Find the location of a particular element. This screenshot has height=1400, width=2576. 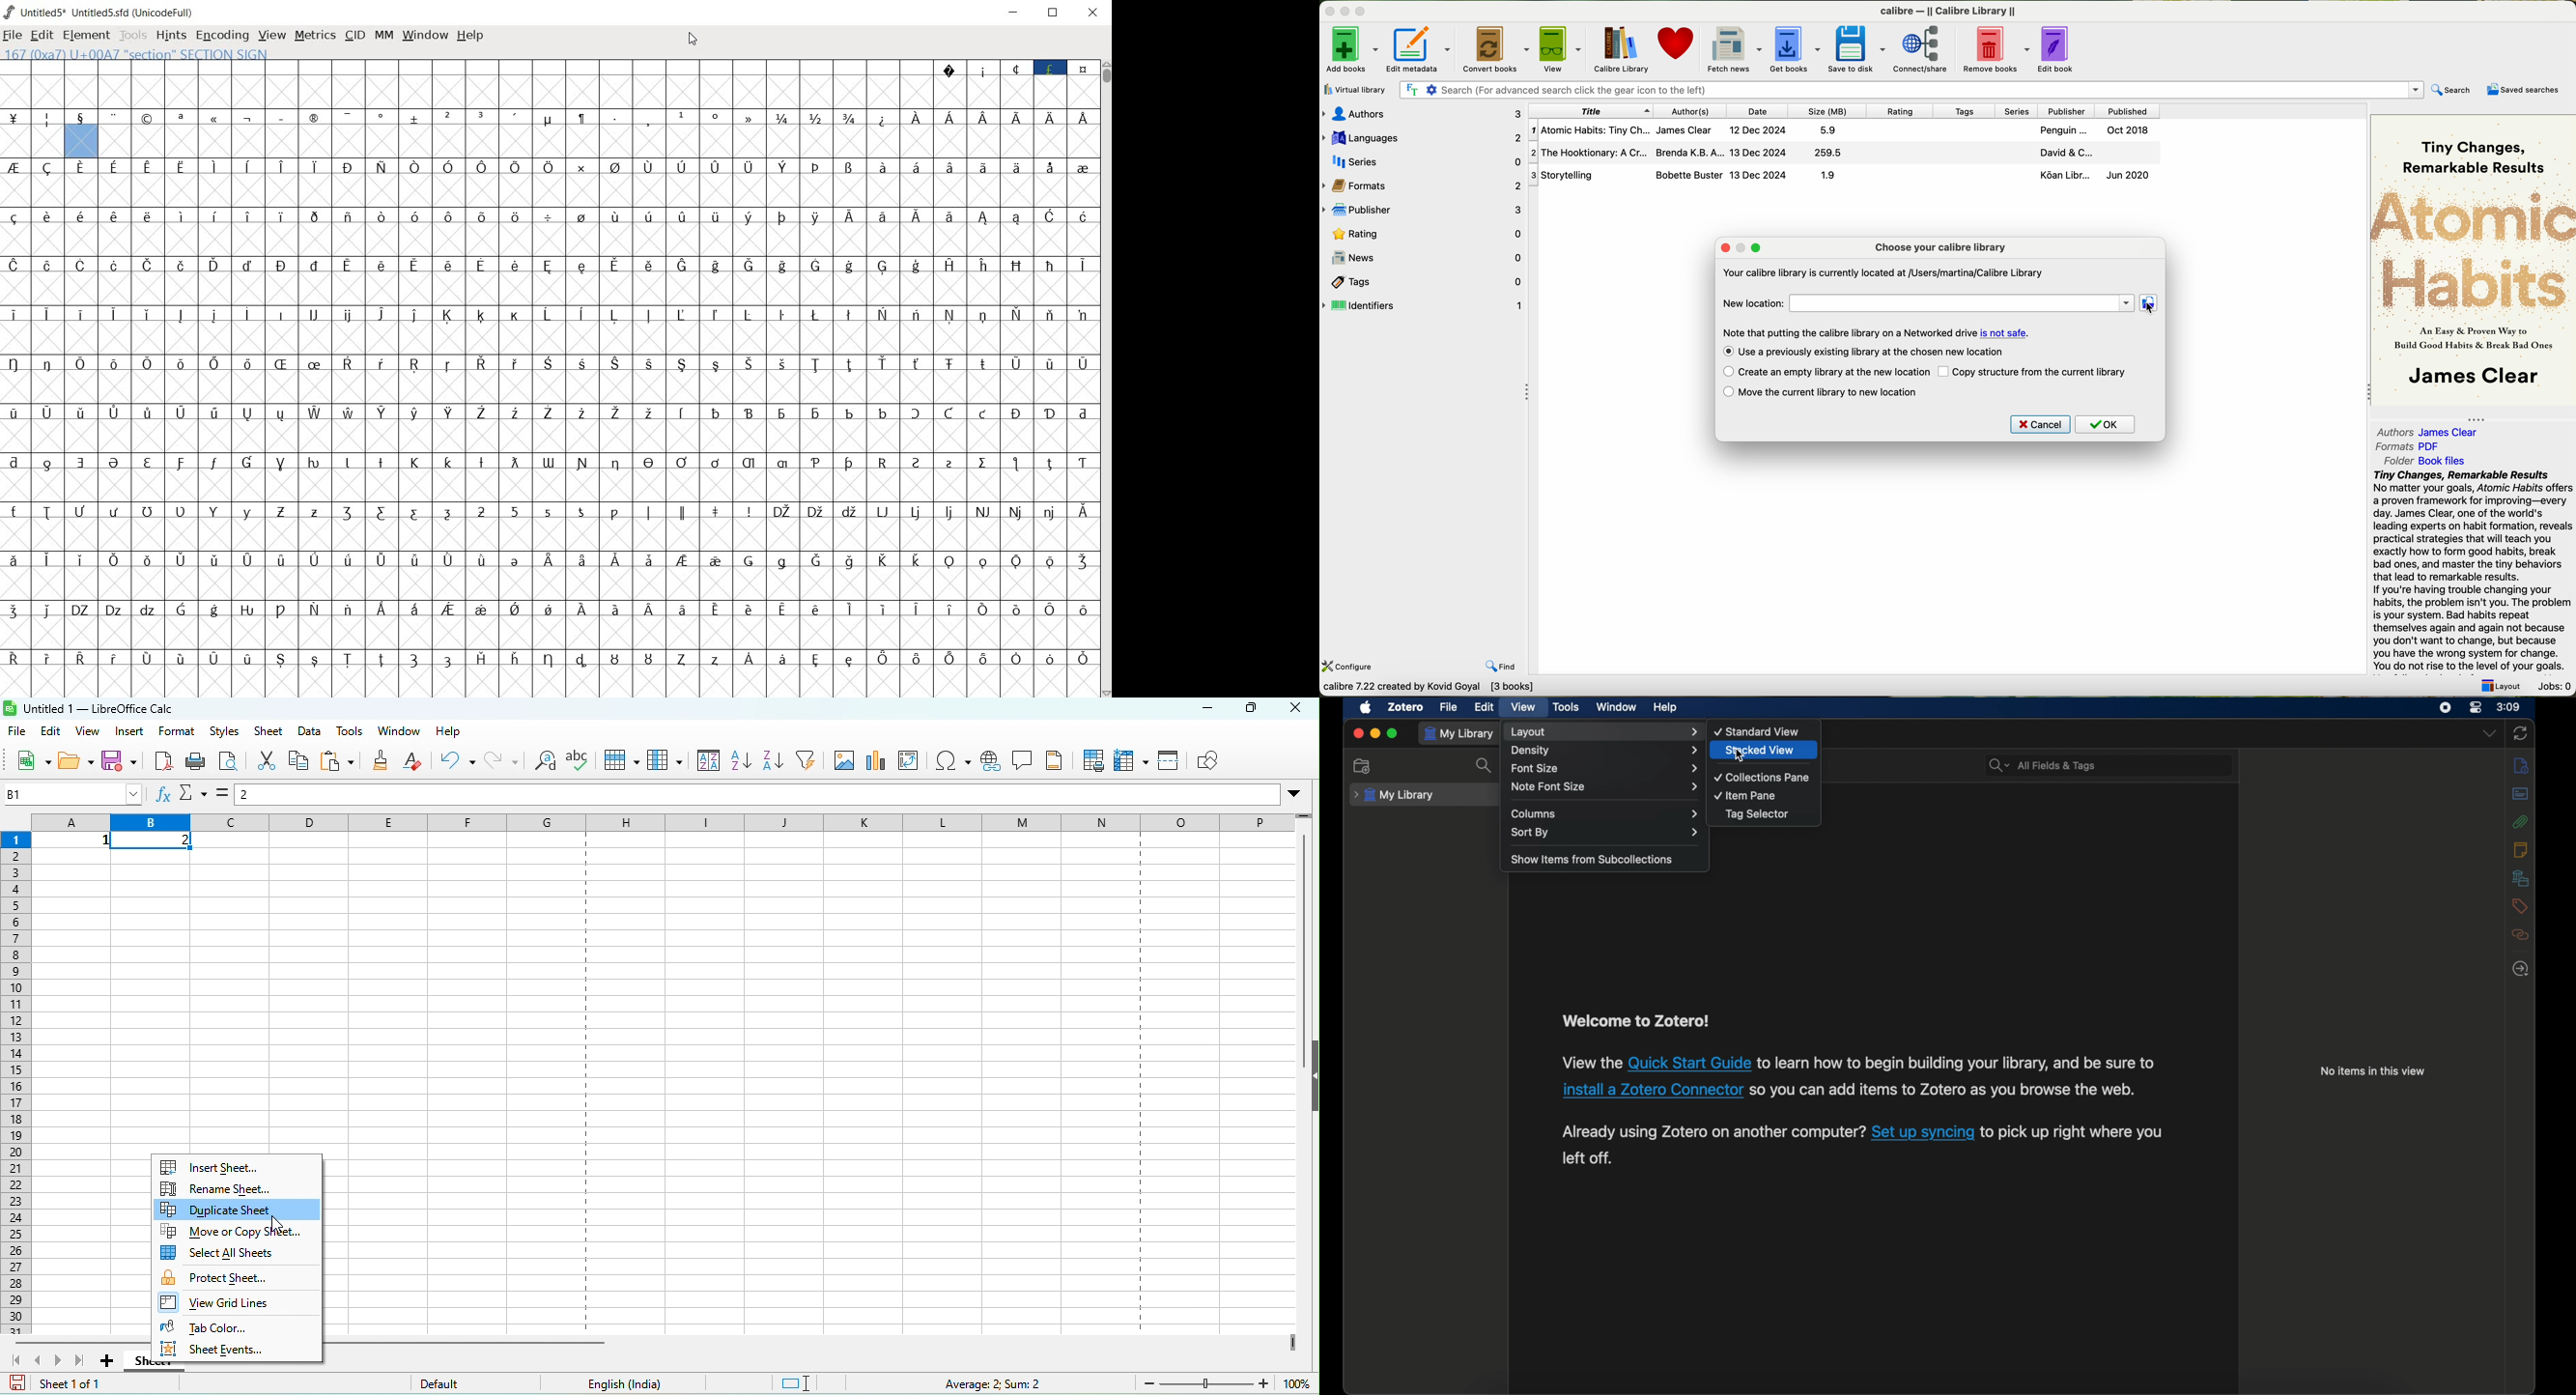

publisher is located at coordinates (1424, 211).